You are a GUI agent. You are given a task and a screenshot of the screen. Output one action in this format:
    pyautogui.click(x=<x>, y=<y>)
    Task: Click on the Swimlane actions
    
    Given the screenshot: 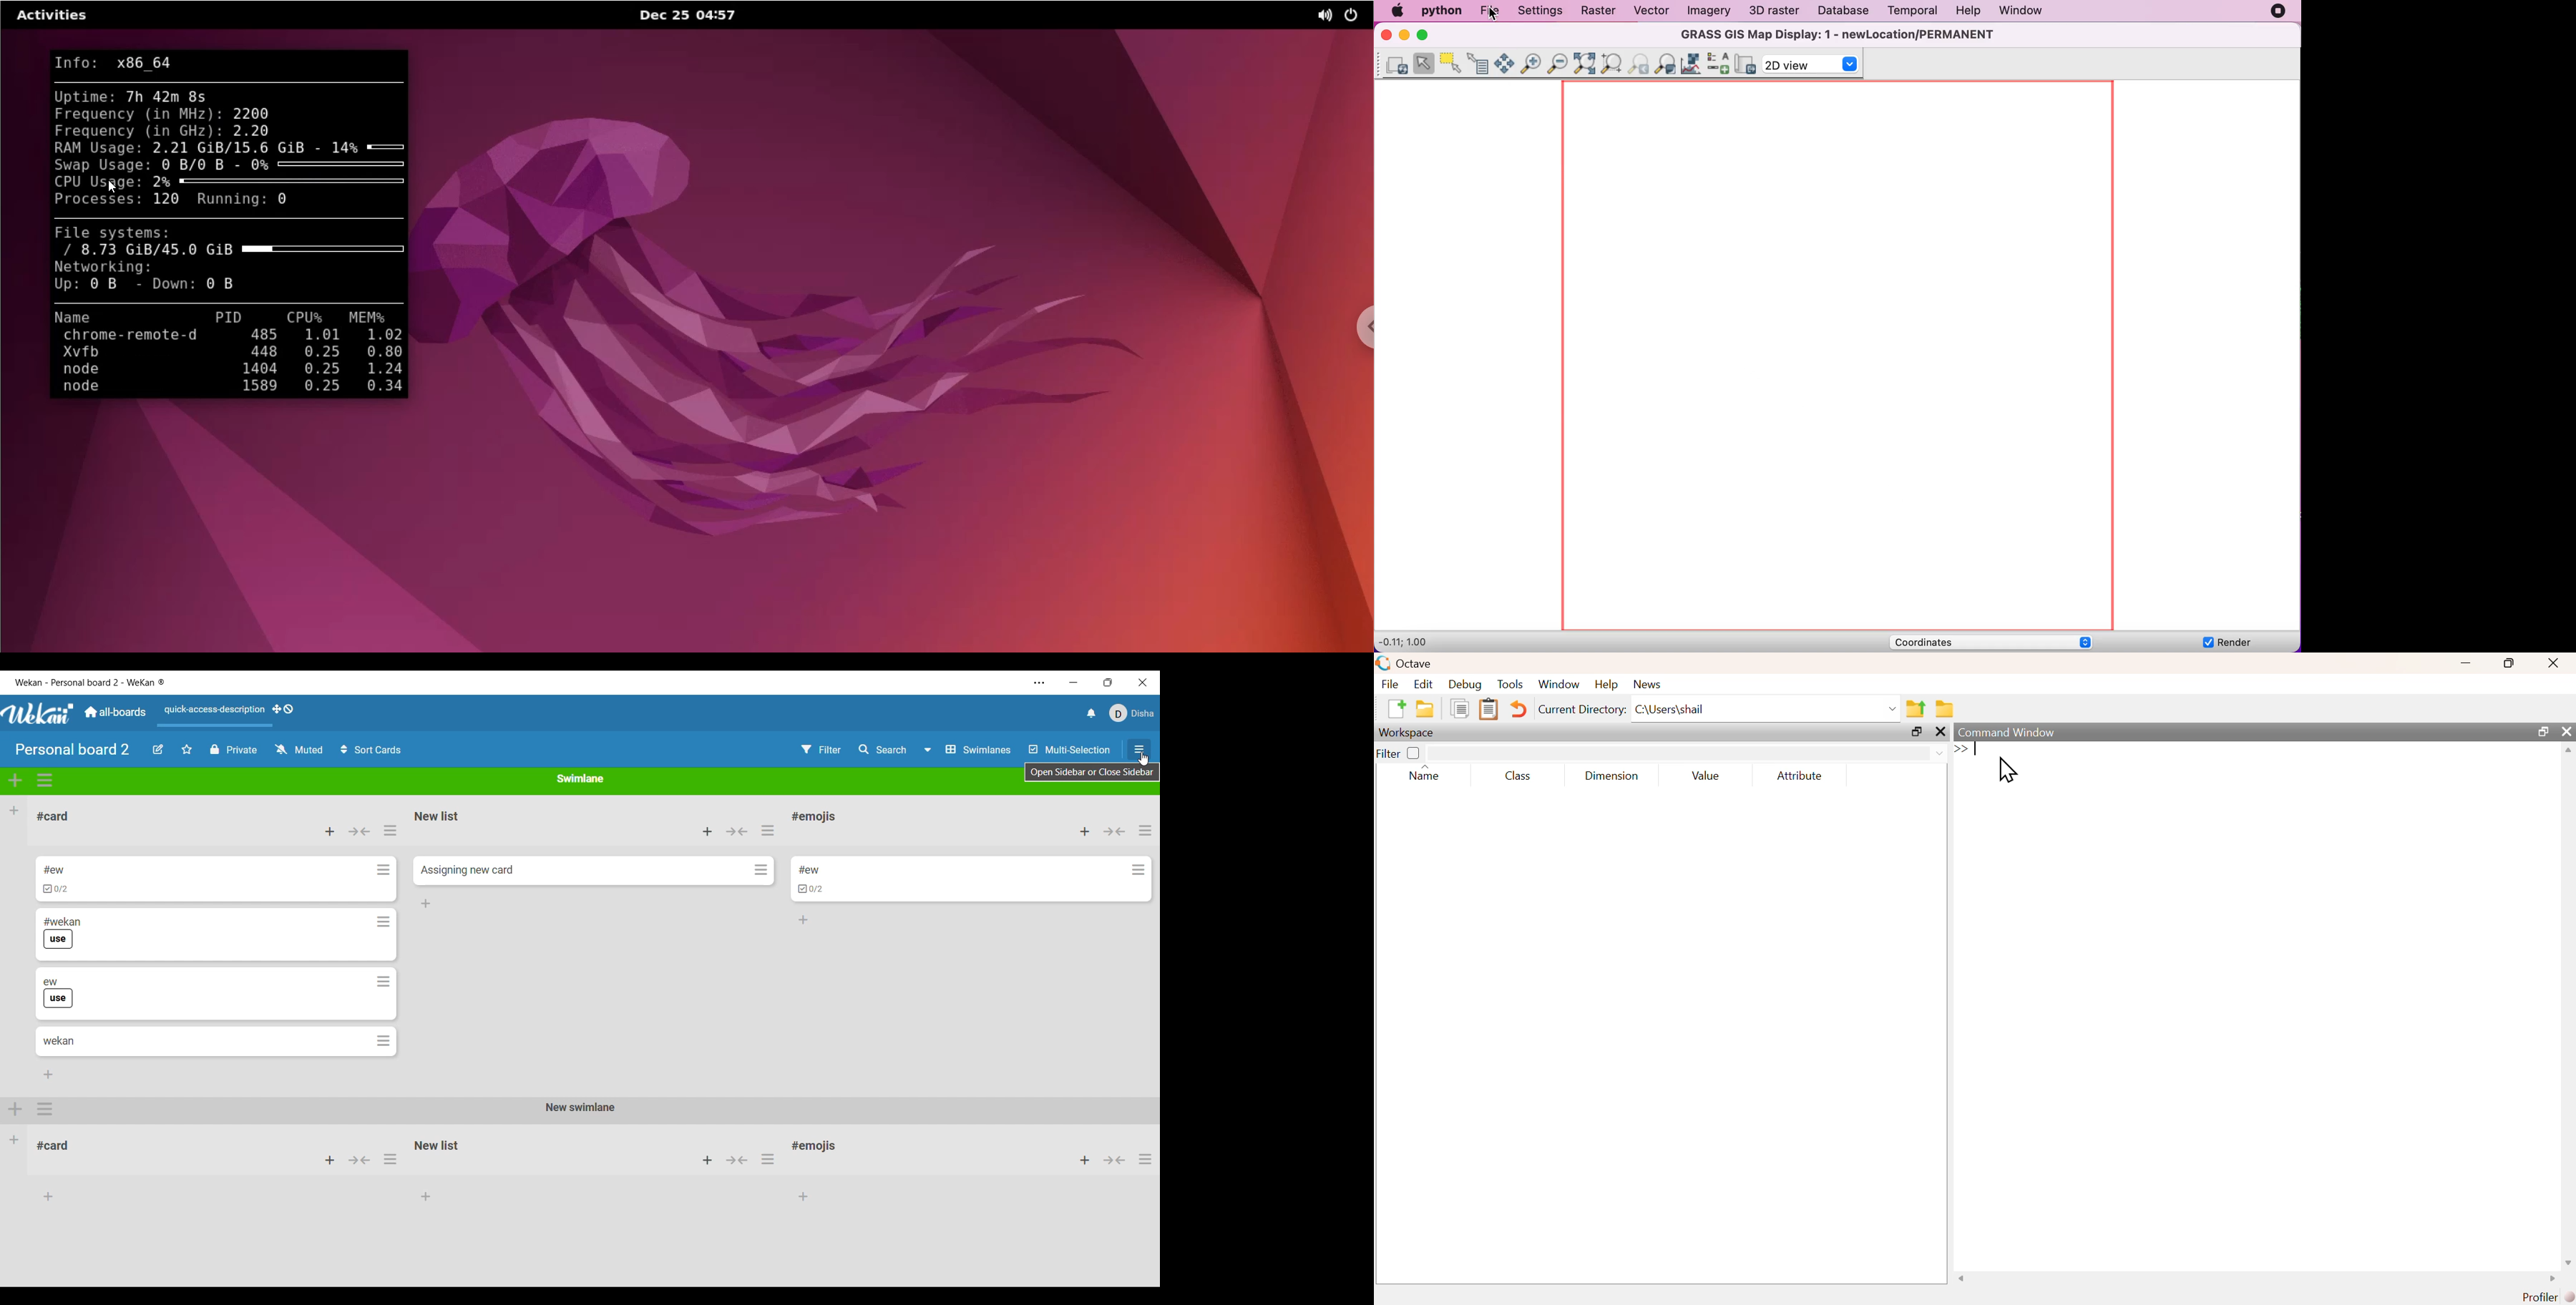 What is the action you would take?
    pyautogui.click(x=45, y=781)
    